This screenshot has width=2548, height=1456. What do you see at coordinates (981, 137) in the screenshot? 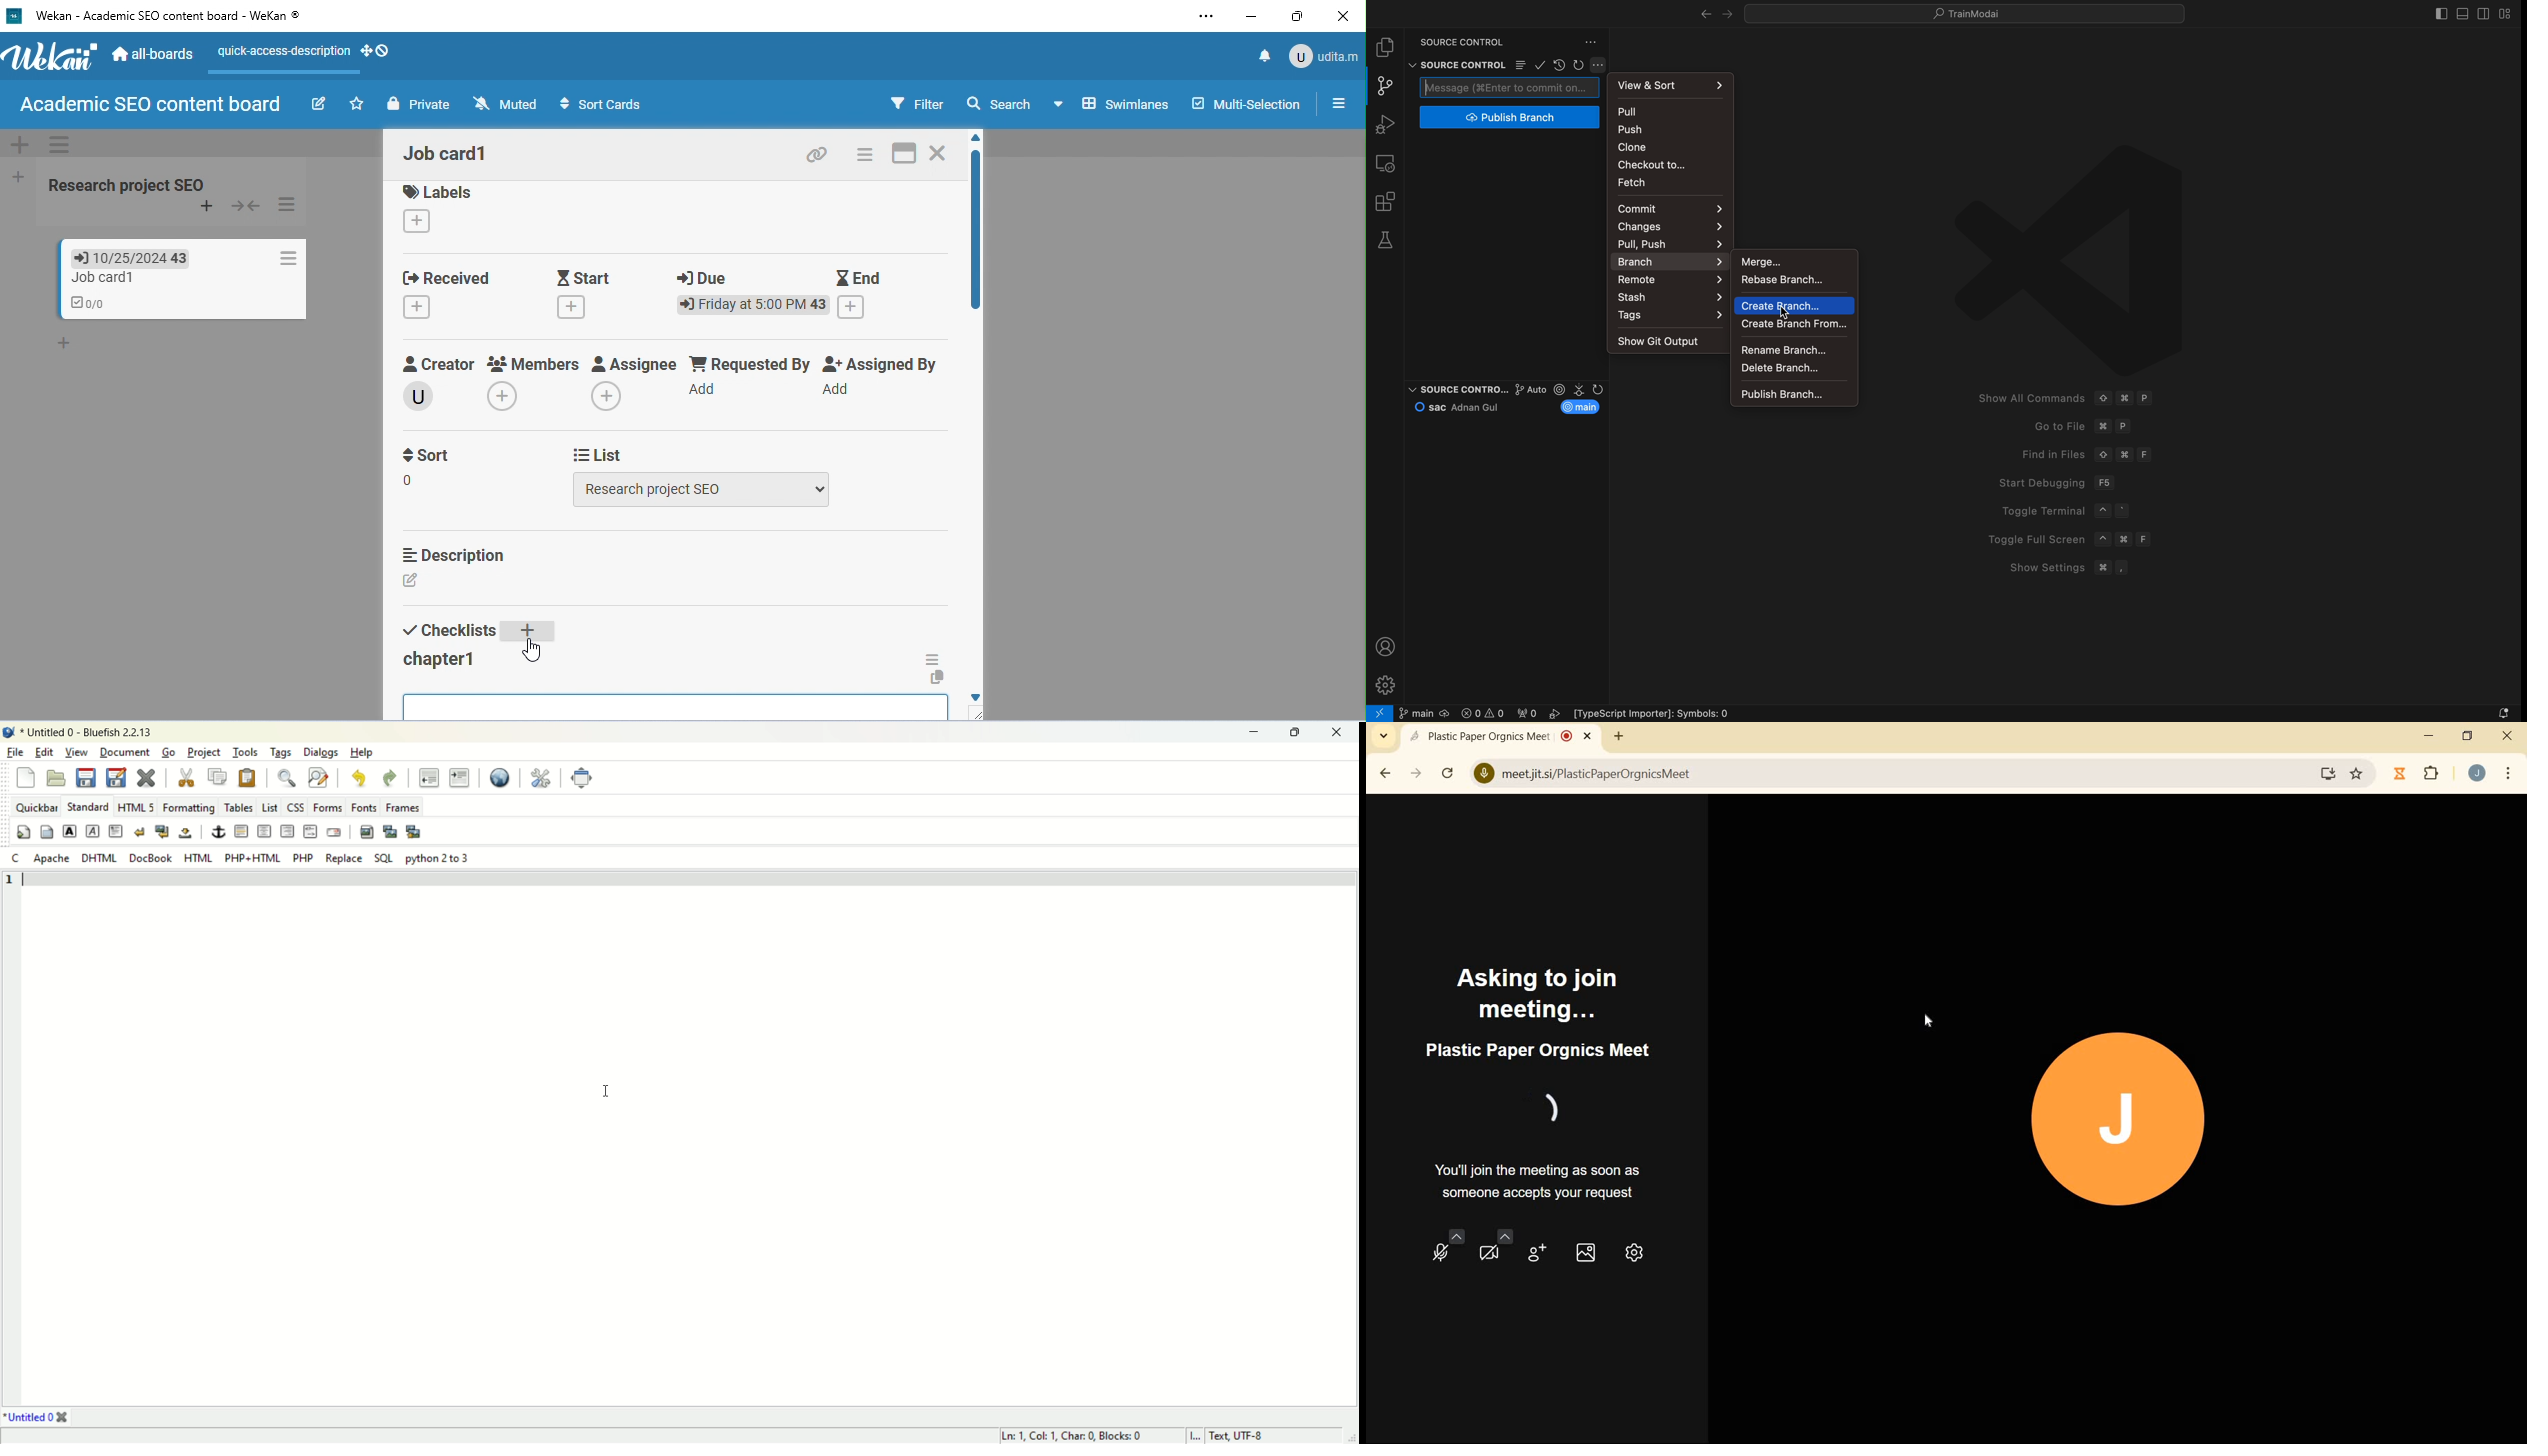
I see `up` at bounding box center [981, 137].